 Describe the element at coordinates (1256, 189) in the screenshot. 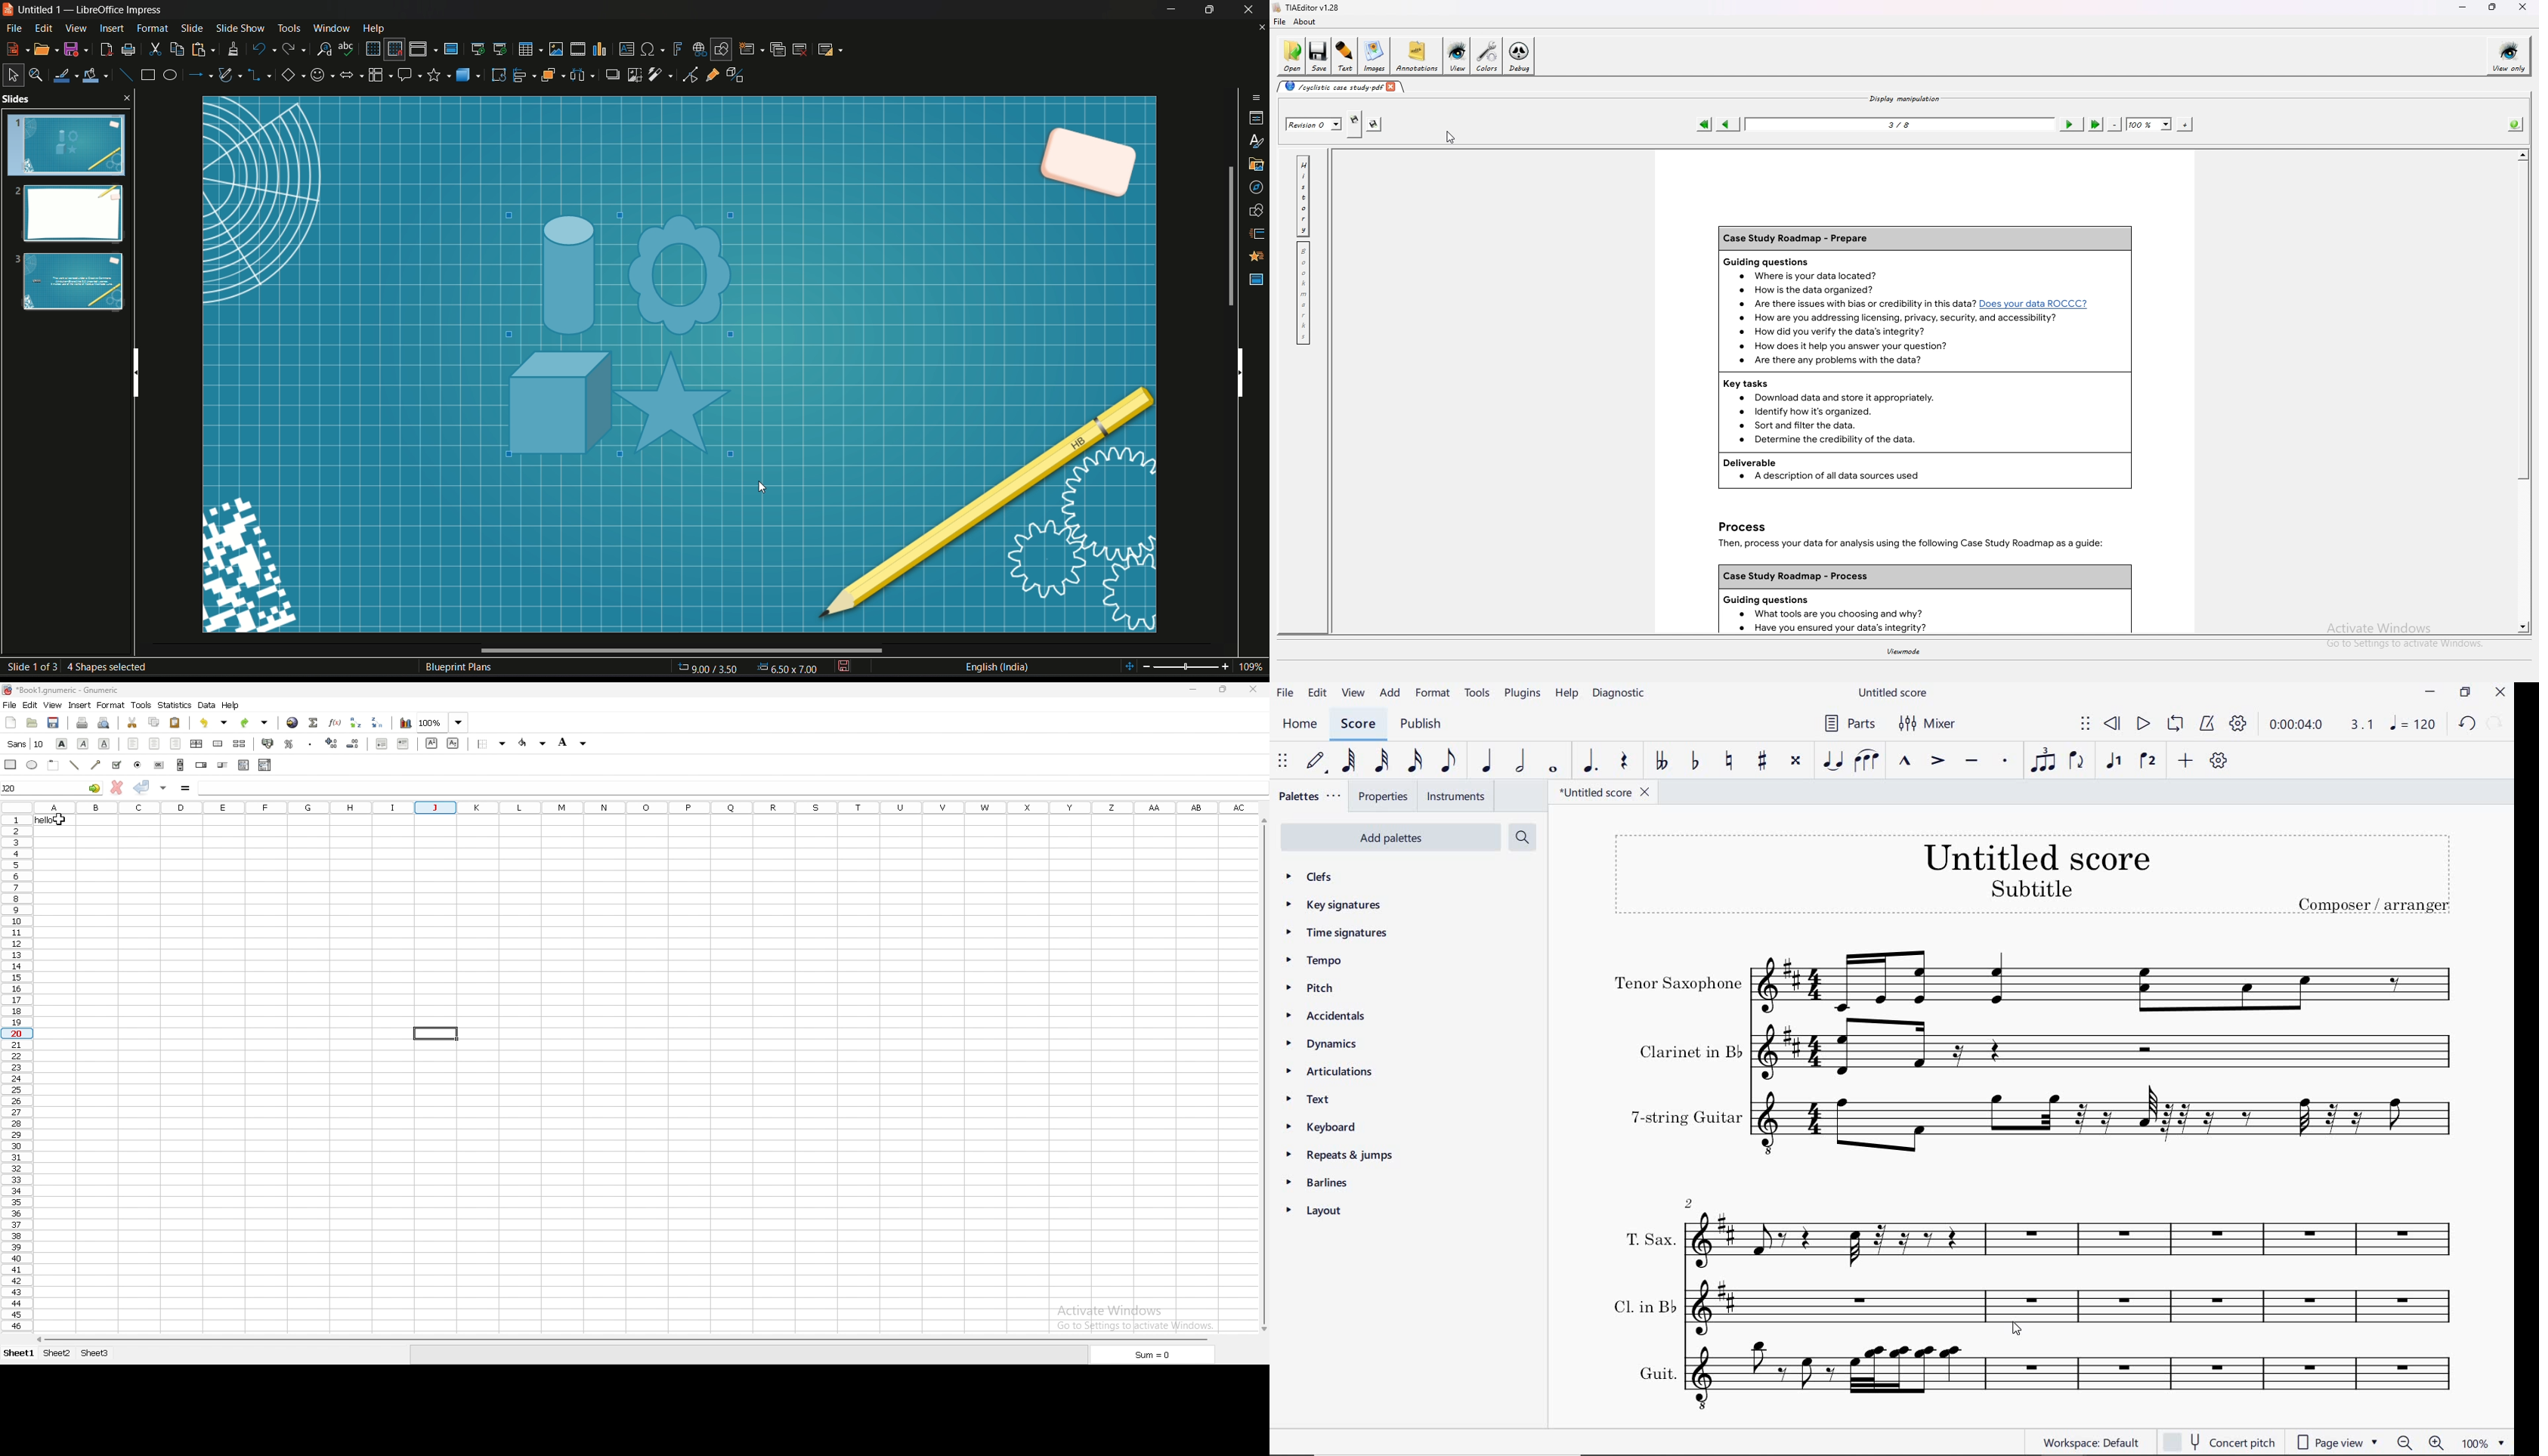

I see `navigator` at that location.